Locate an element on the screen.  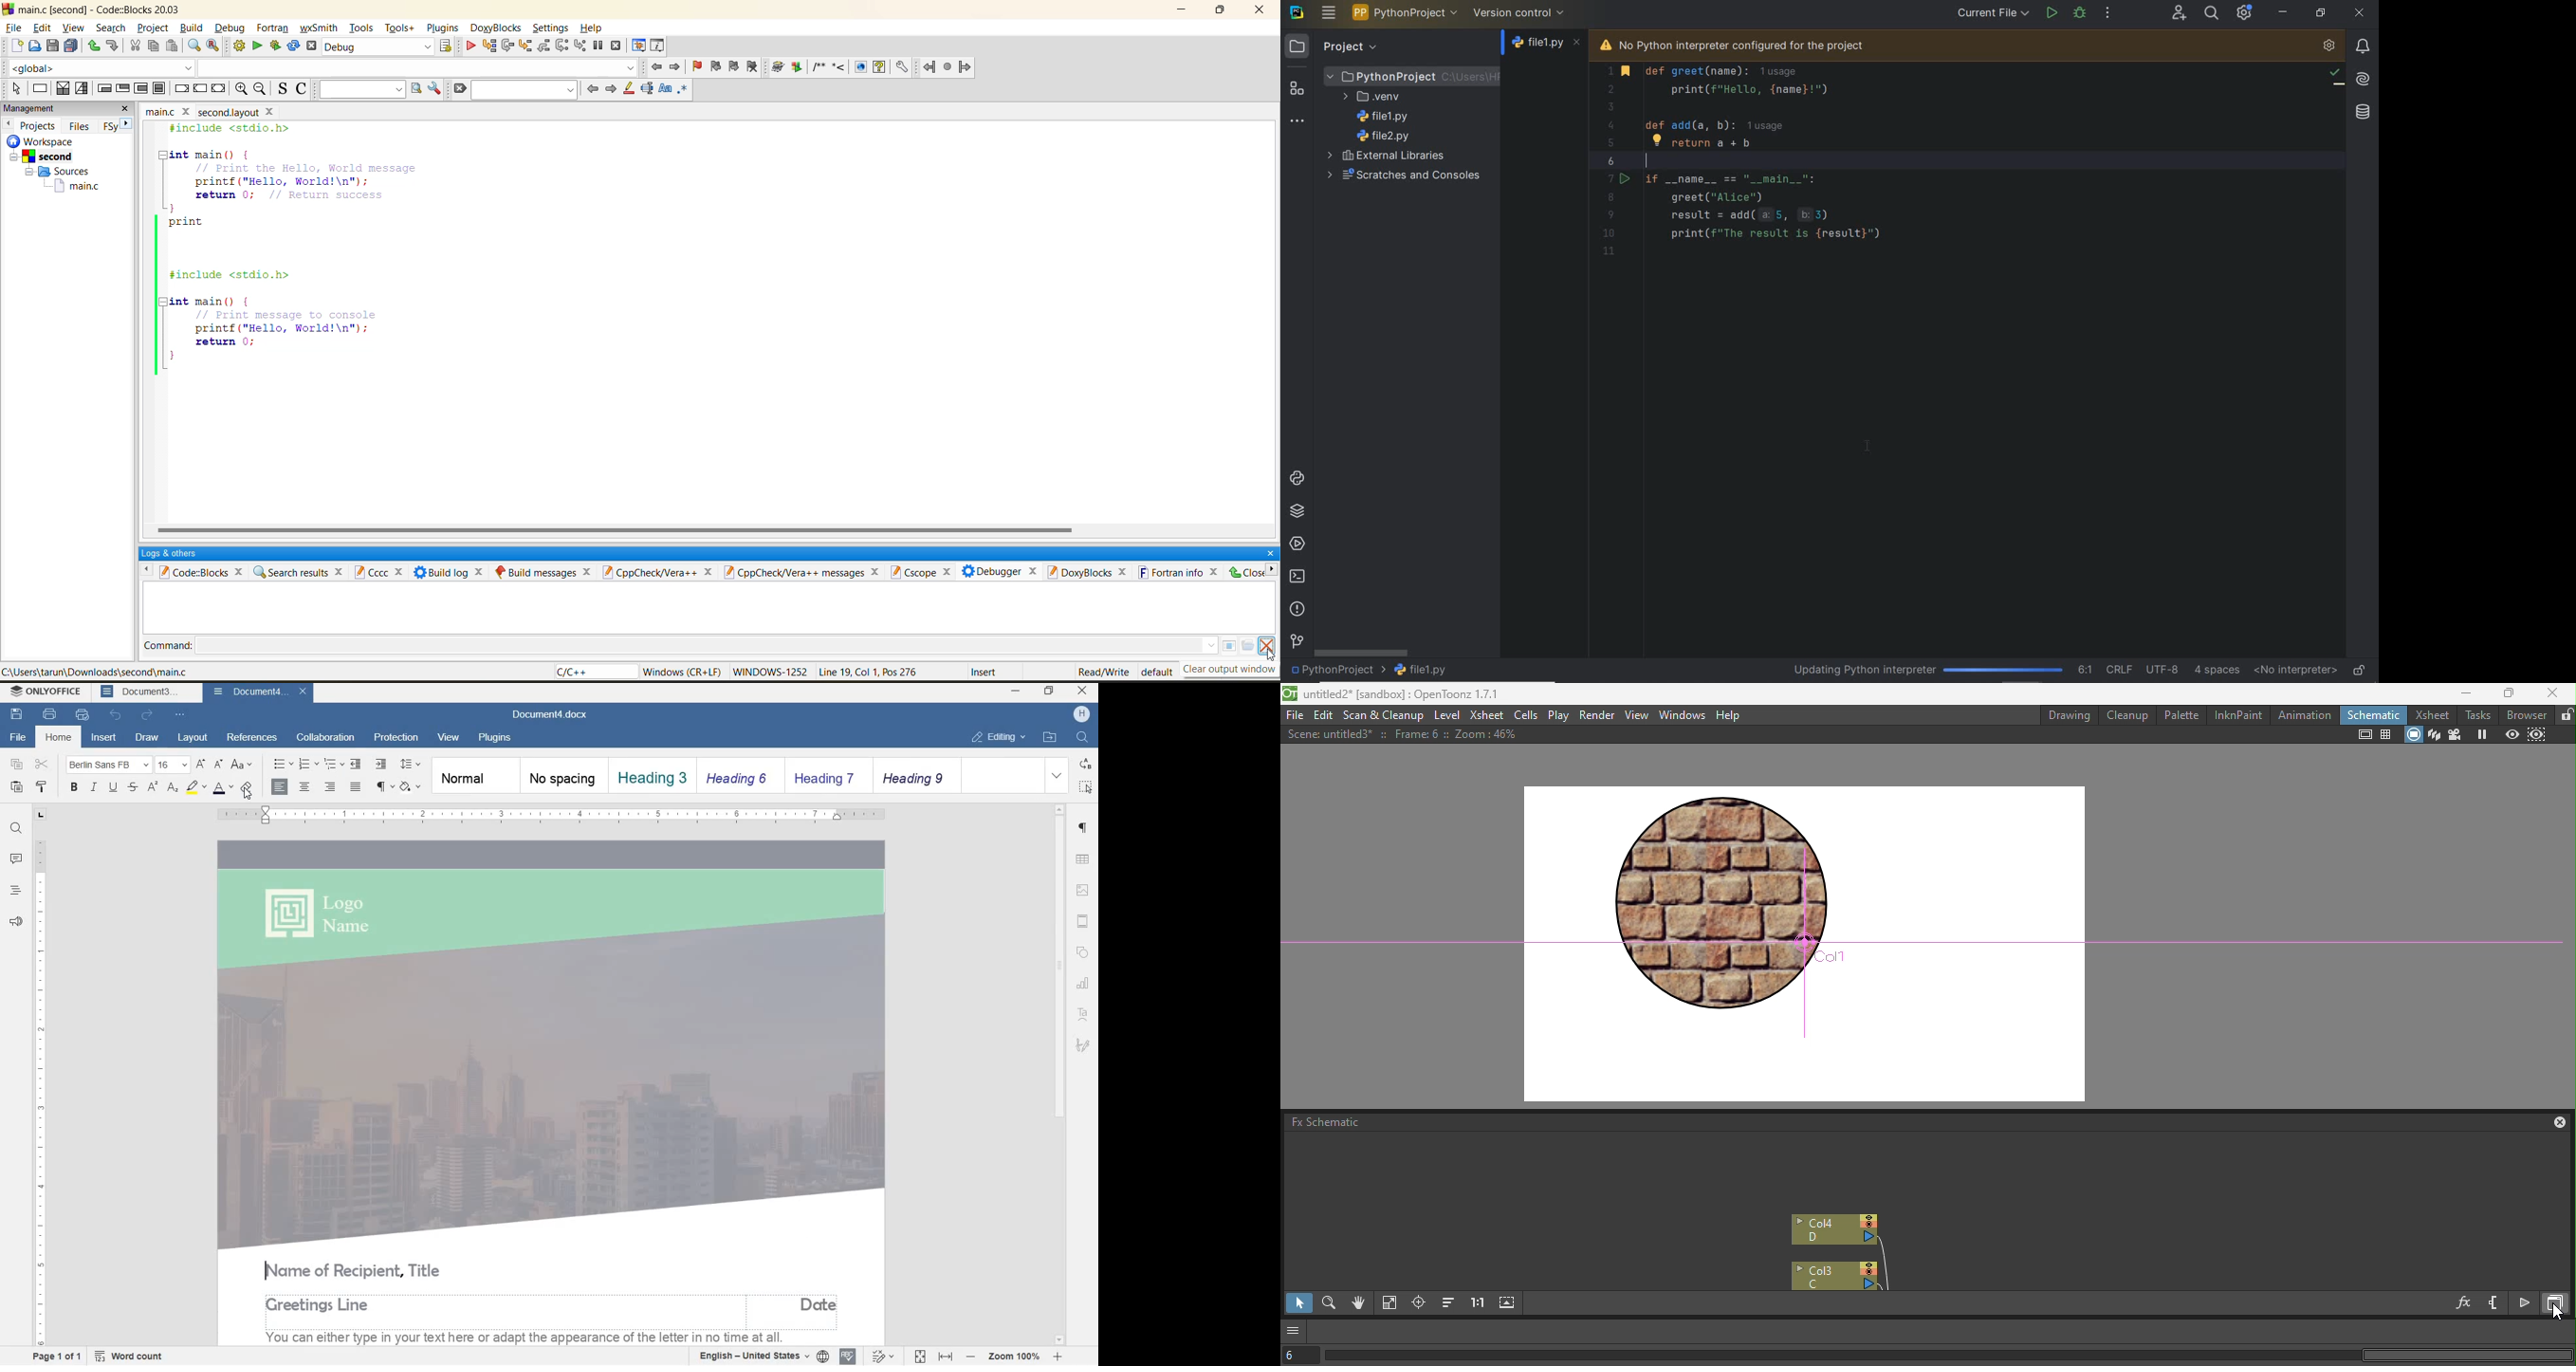
next bookmark is located at coordinates (735, 67).